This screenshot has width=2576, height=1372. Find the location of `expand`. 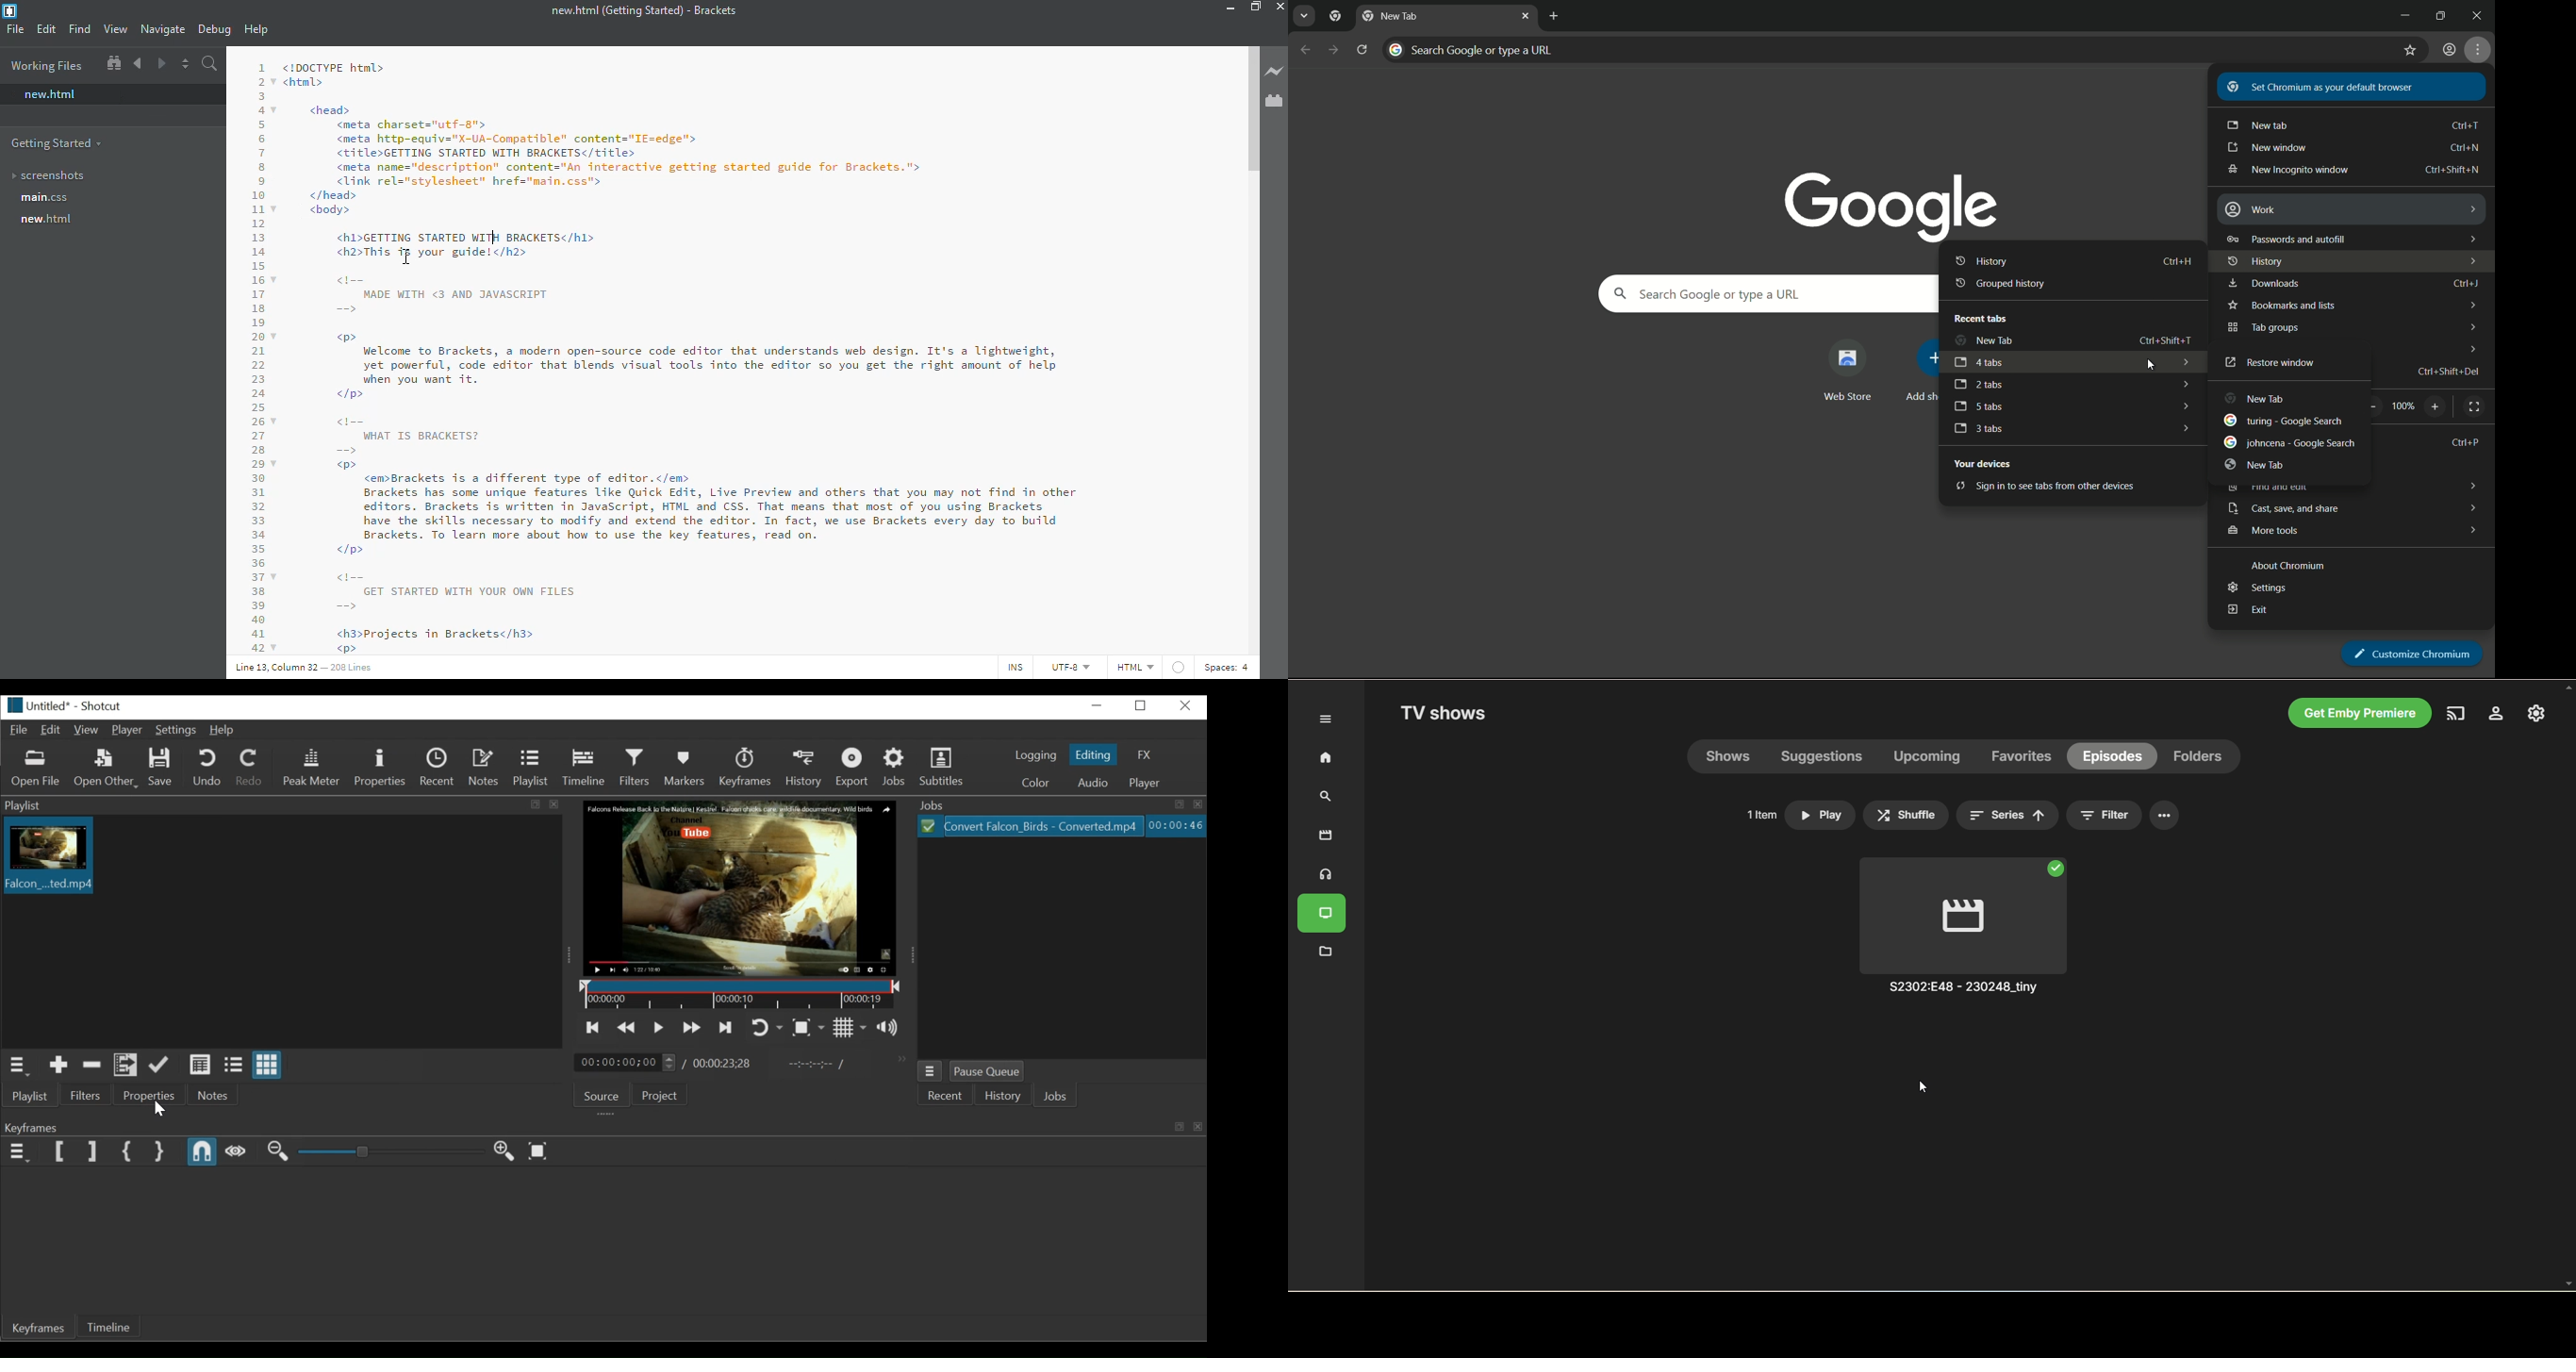

expand is located at coordinates (1326, 719).